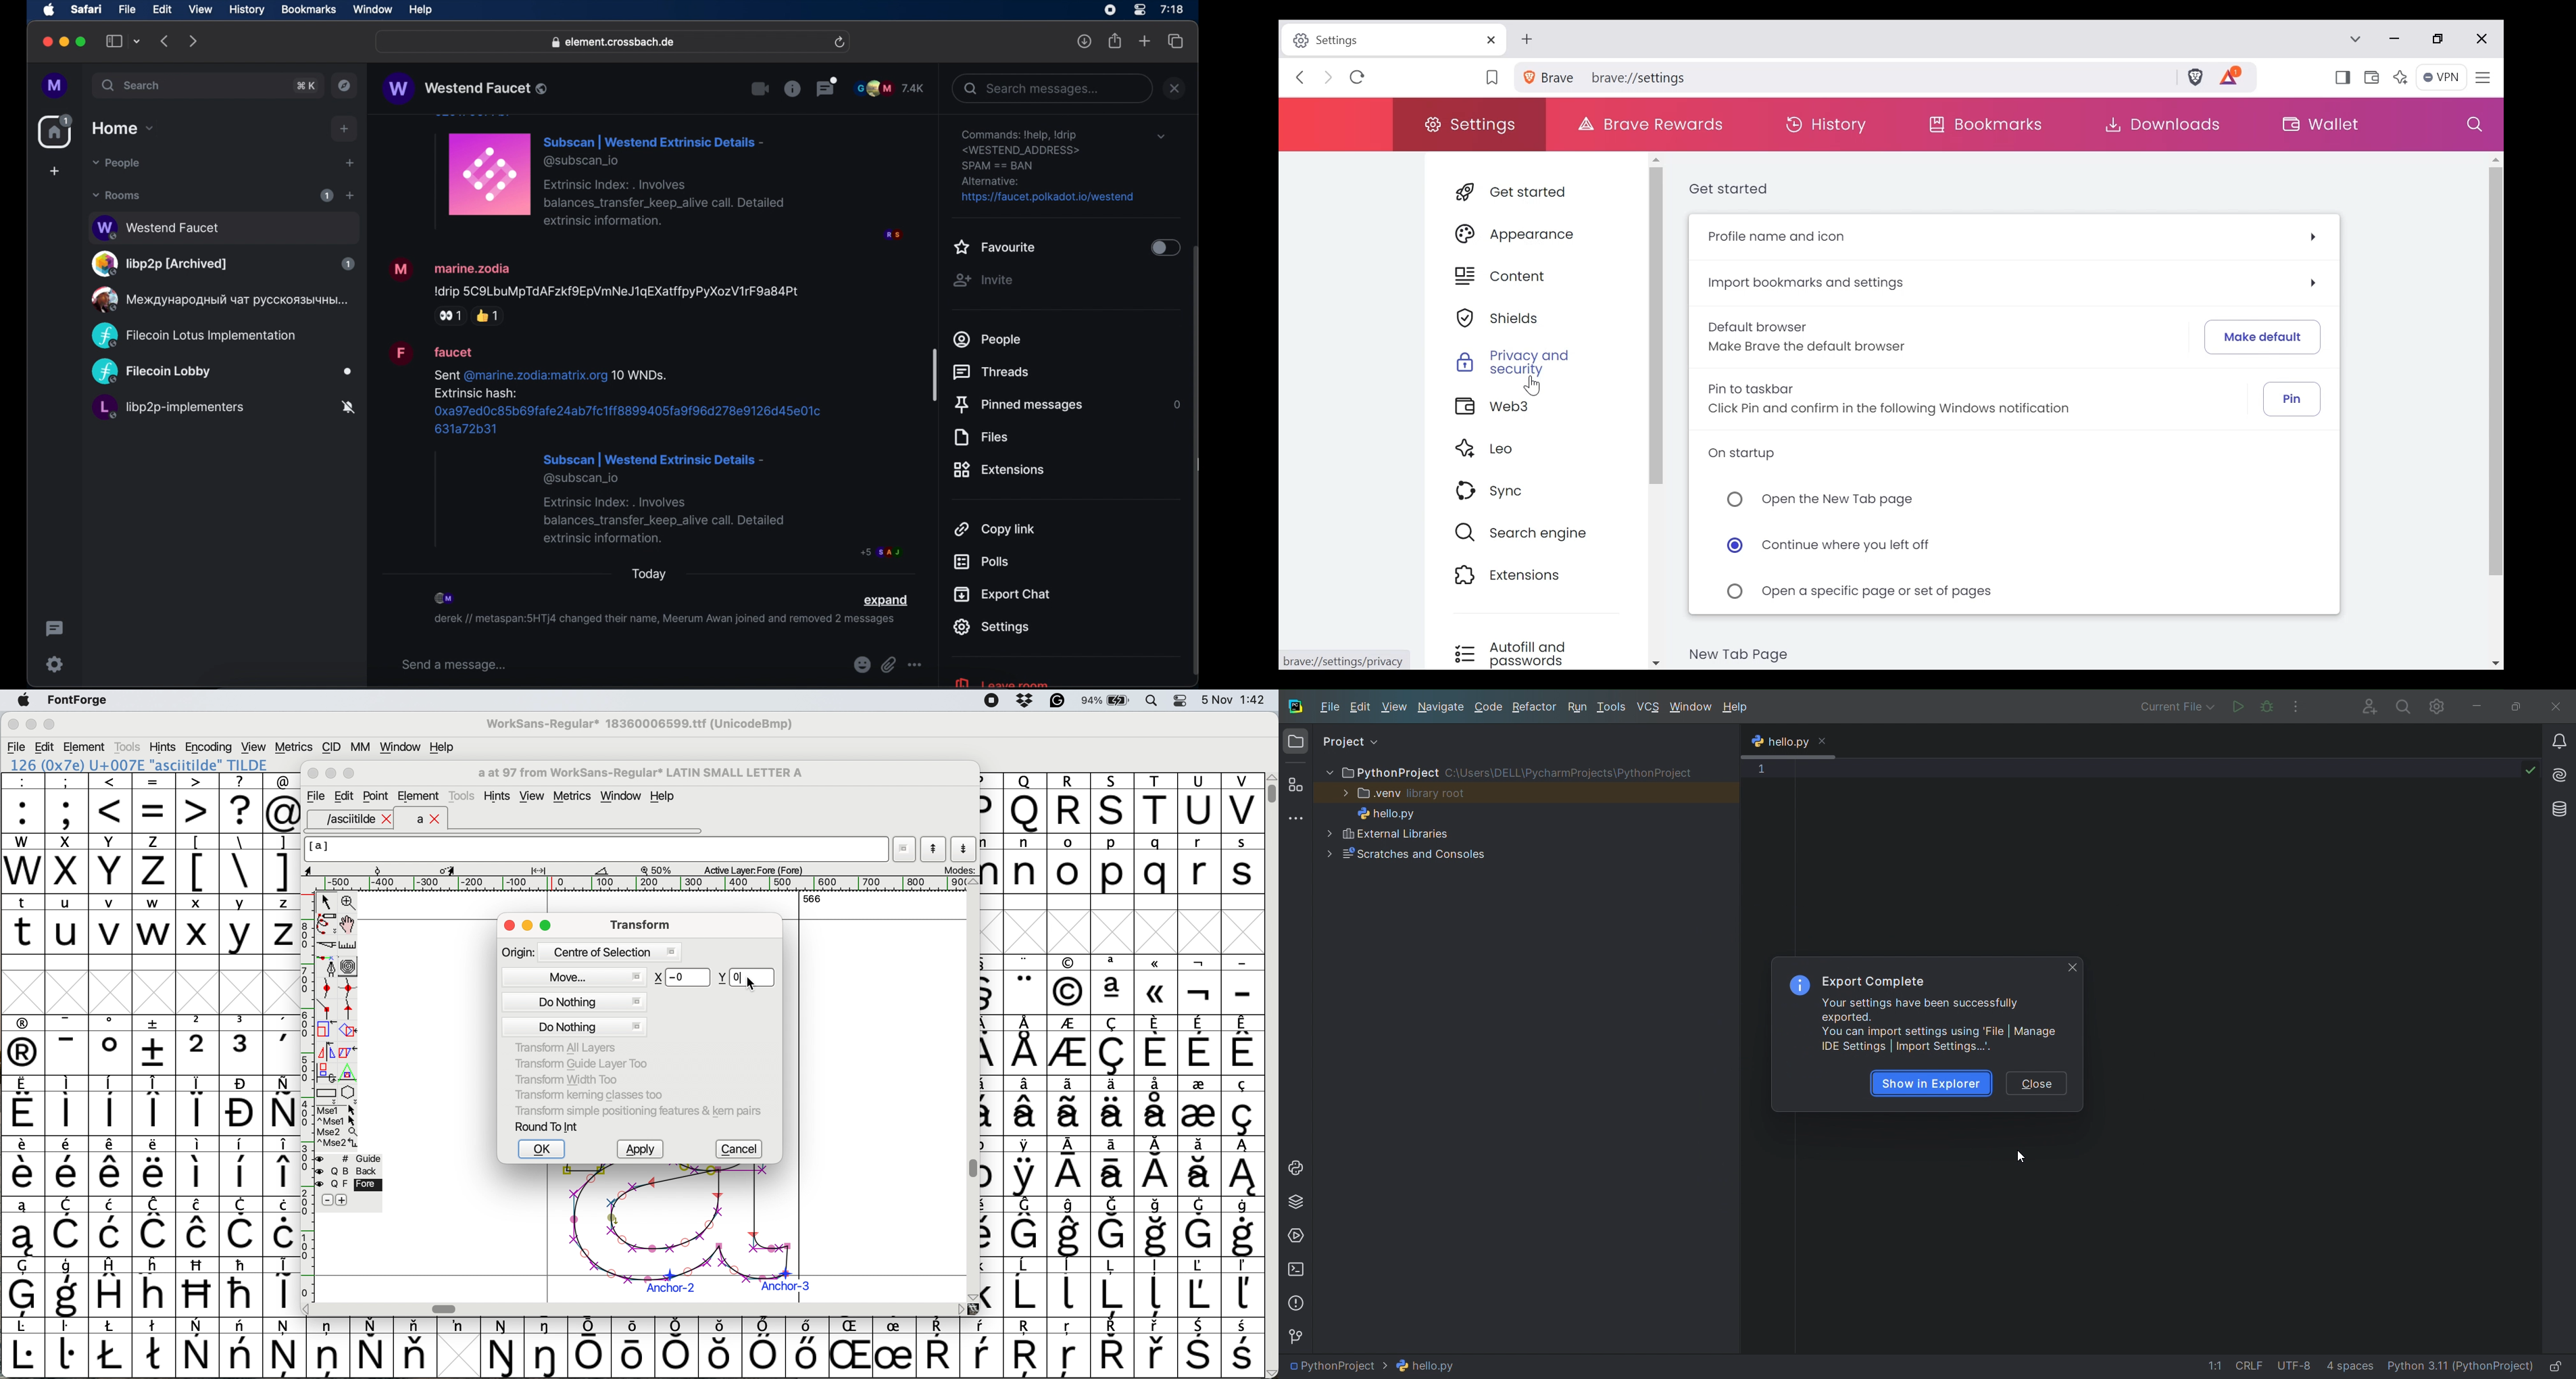  I want to click on grammarly, so click(1057, 702).